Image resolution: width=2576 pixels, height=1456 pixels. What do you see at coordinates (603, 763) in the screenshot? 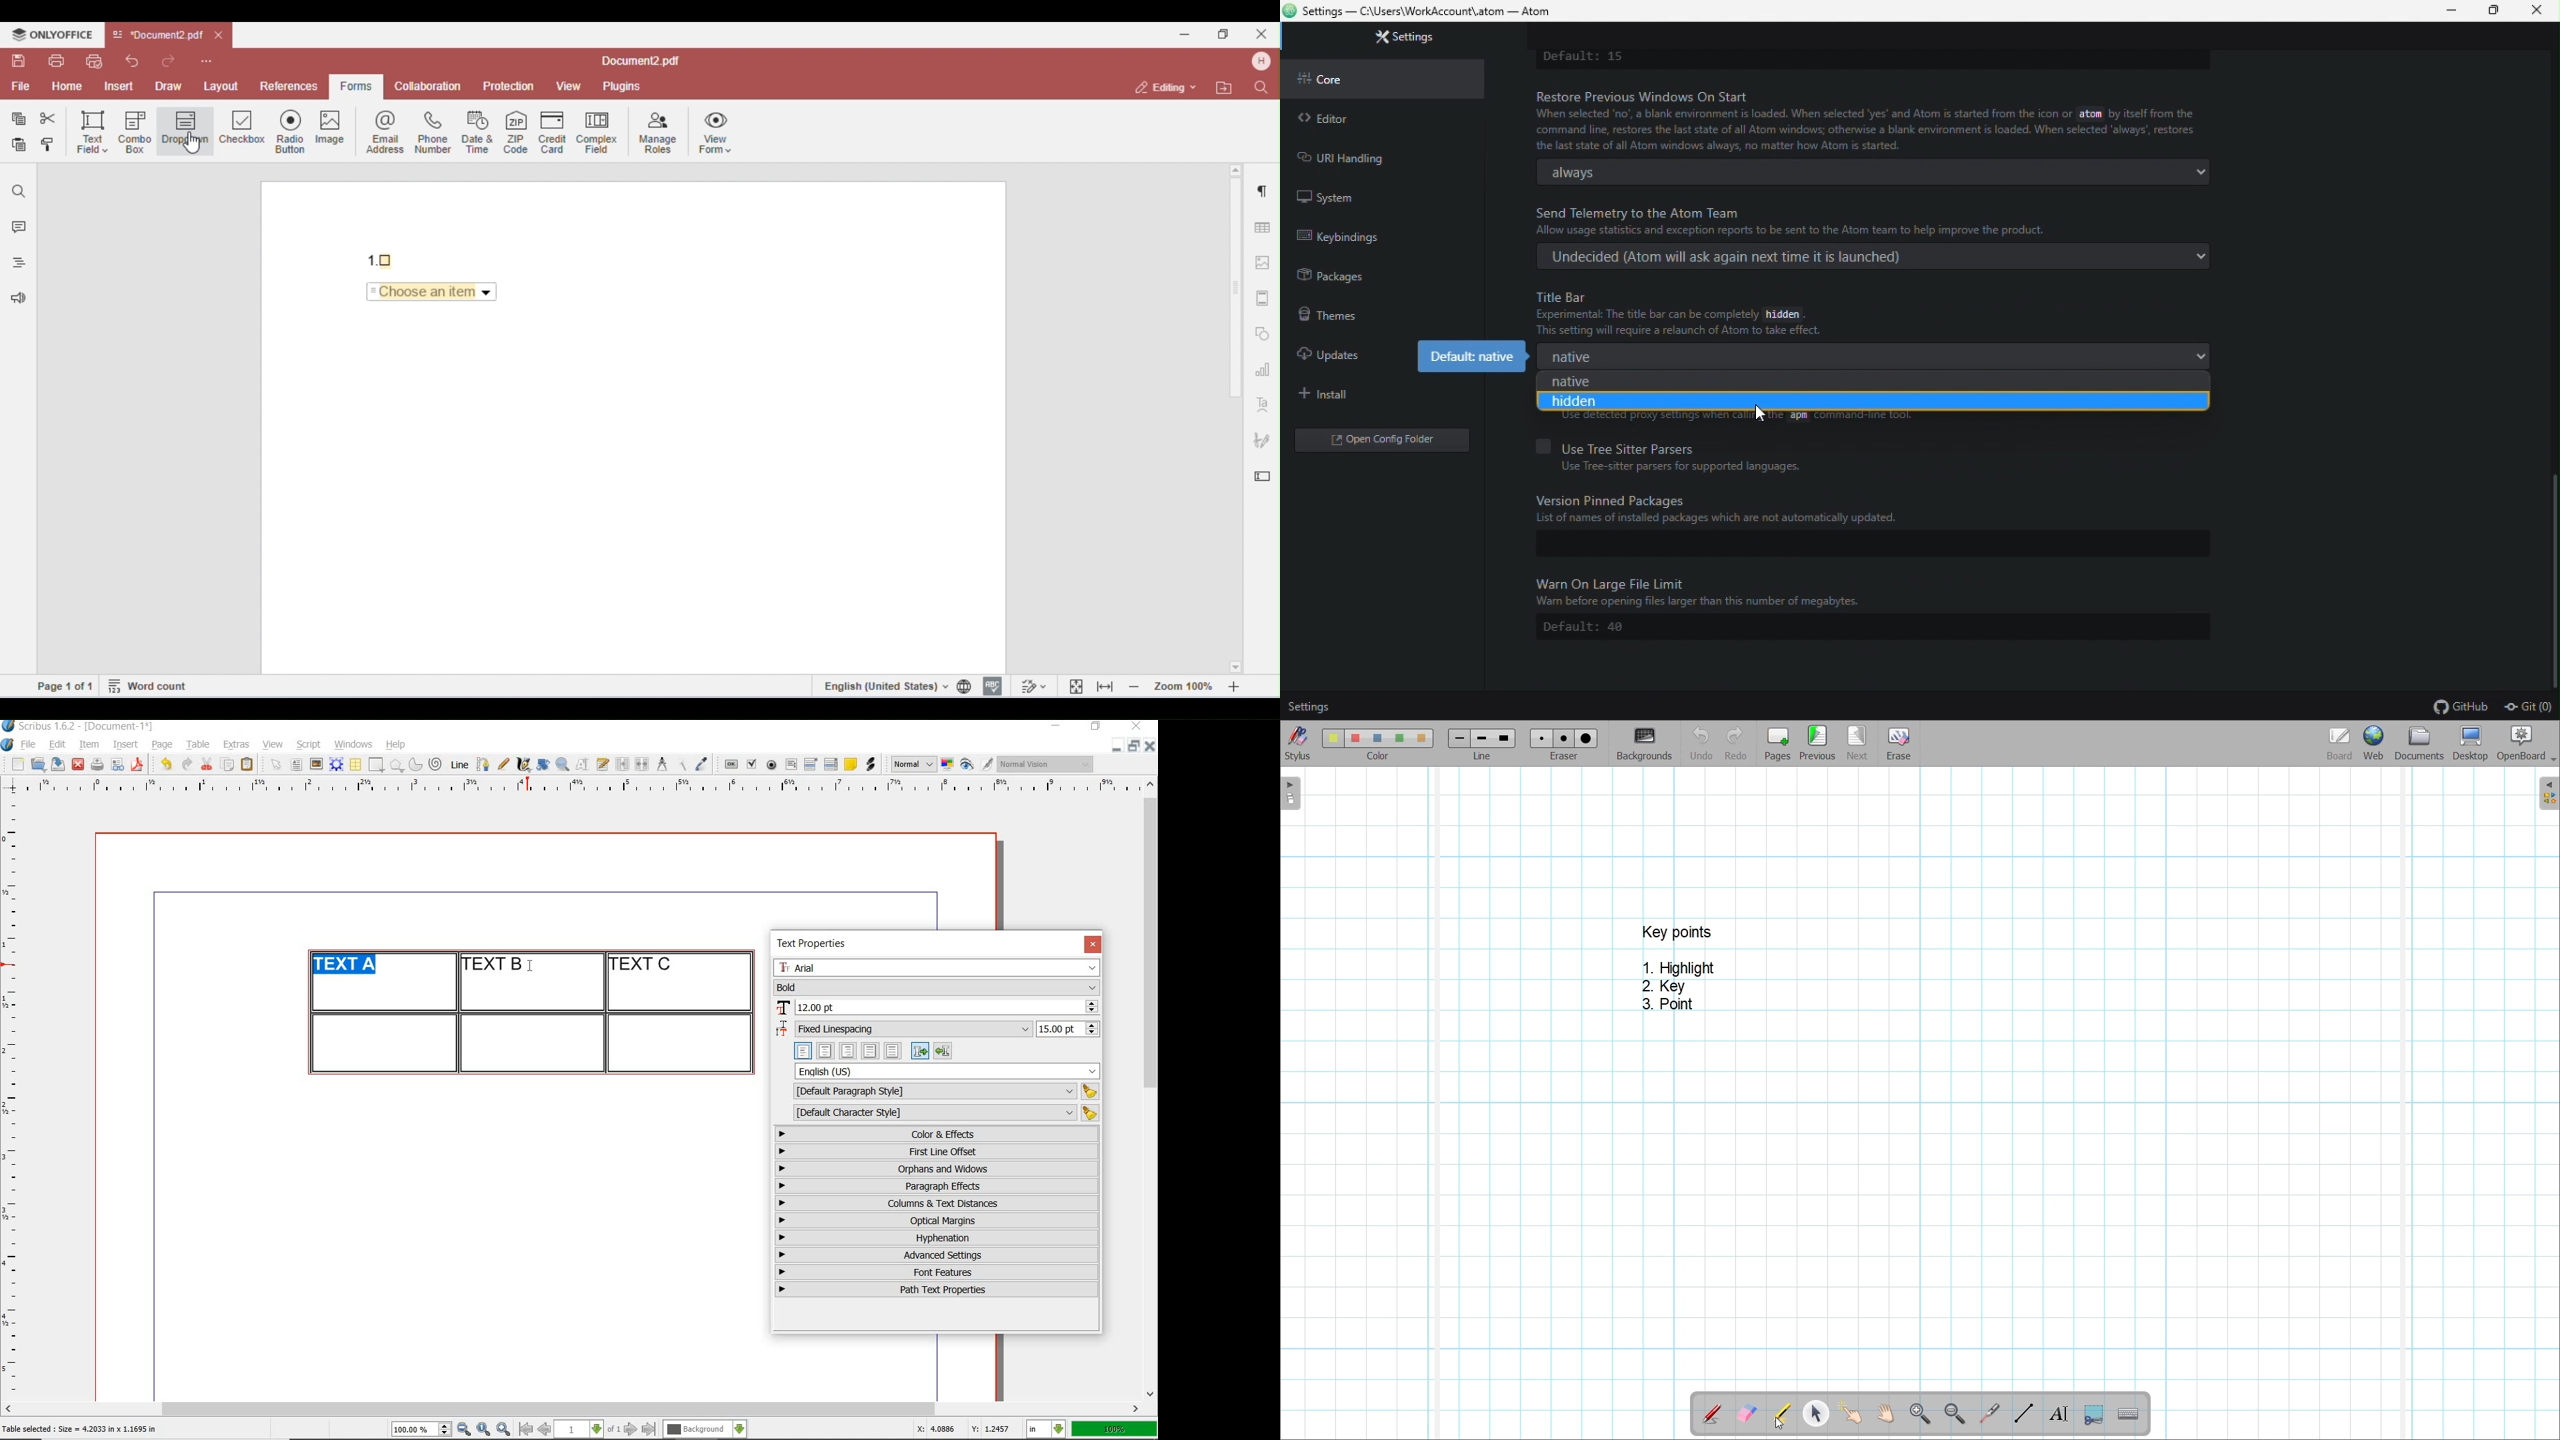
I see `edit text with story editor` at bounding box center [603, 763].